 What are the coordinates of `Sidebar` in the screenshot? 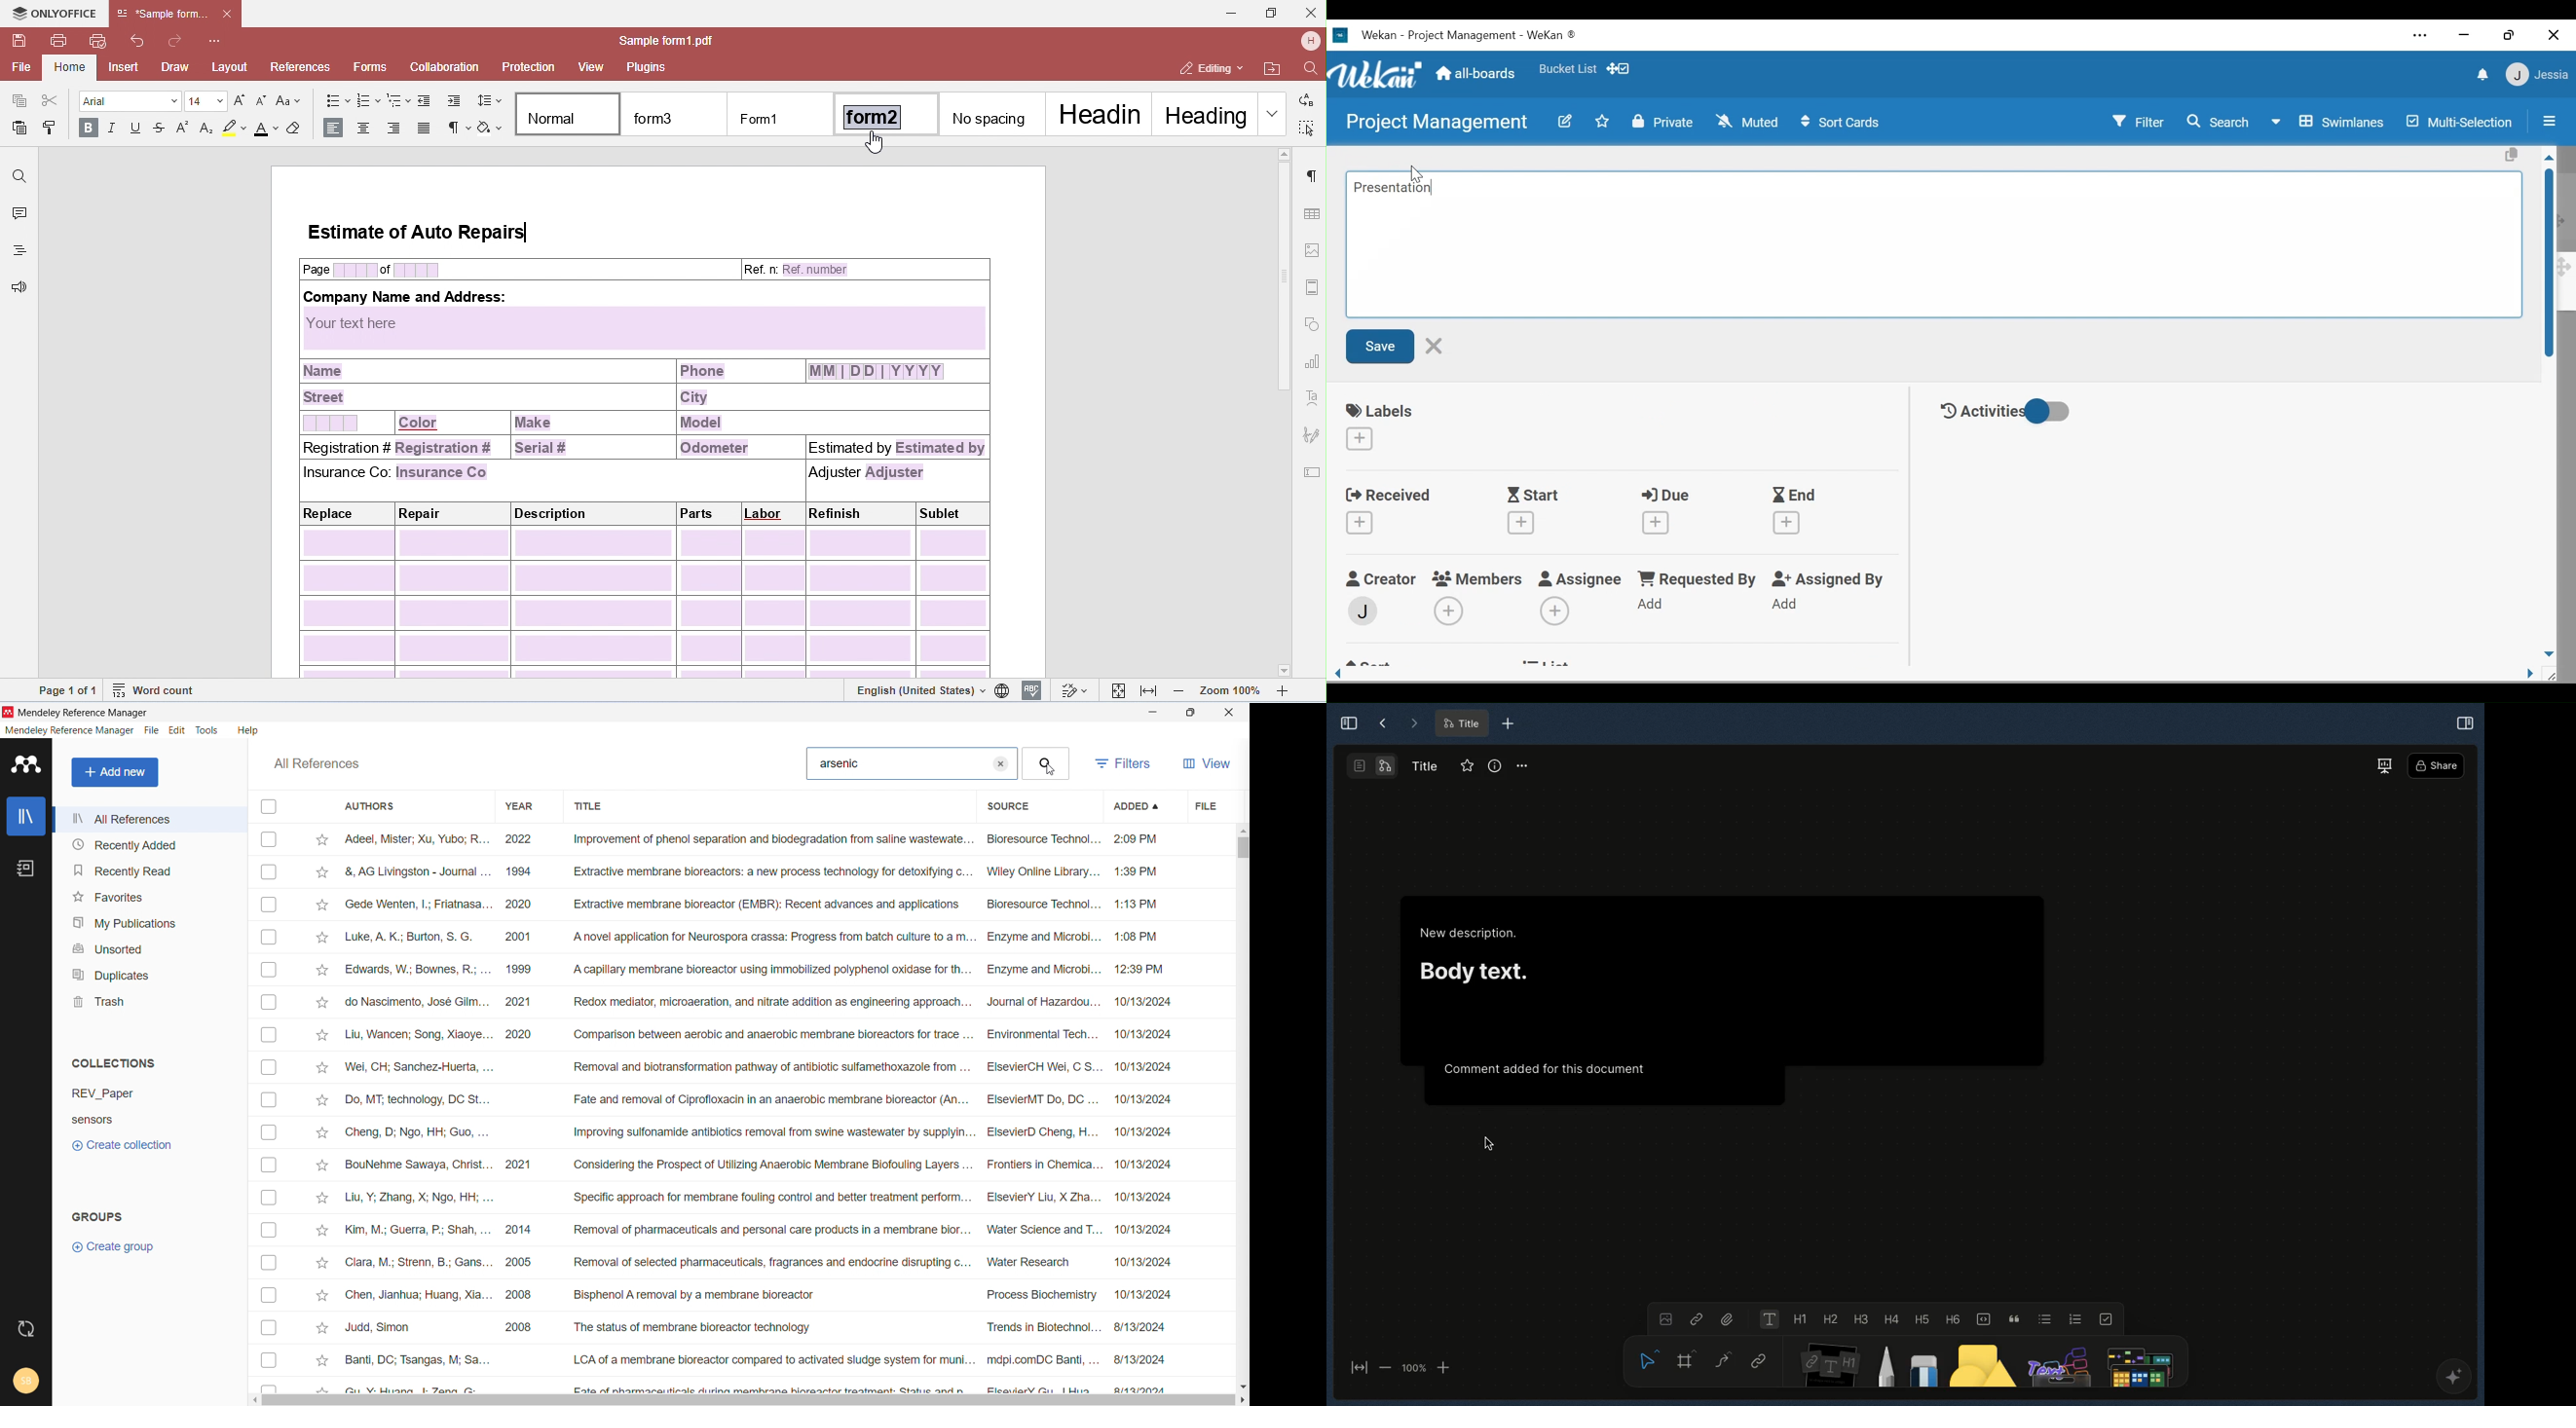 It's located at (2550, 120).